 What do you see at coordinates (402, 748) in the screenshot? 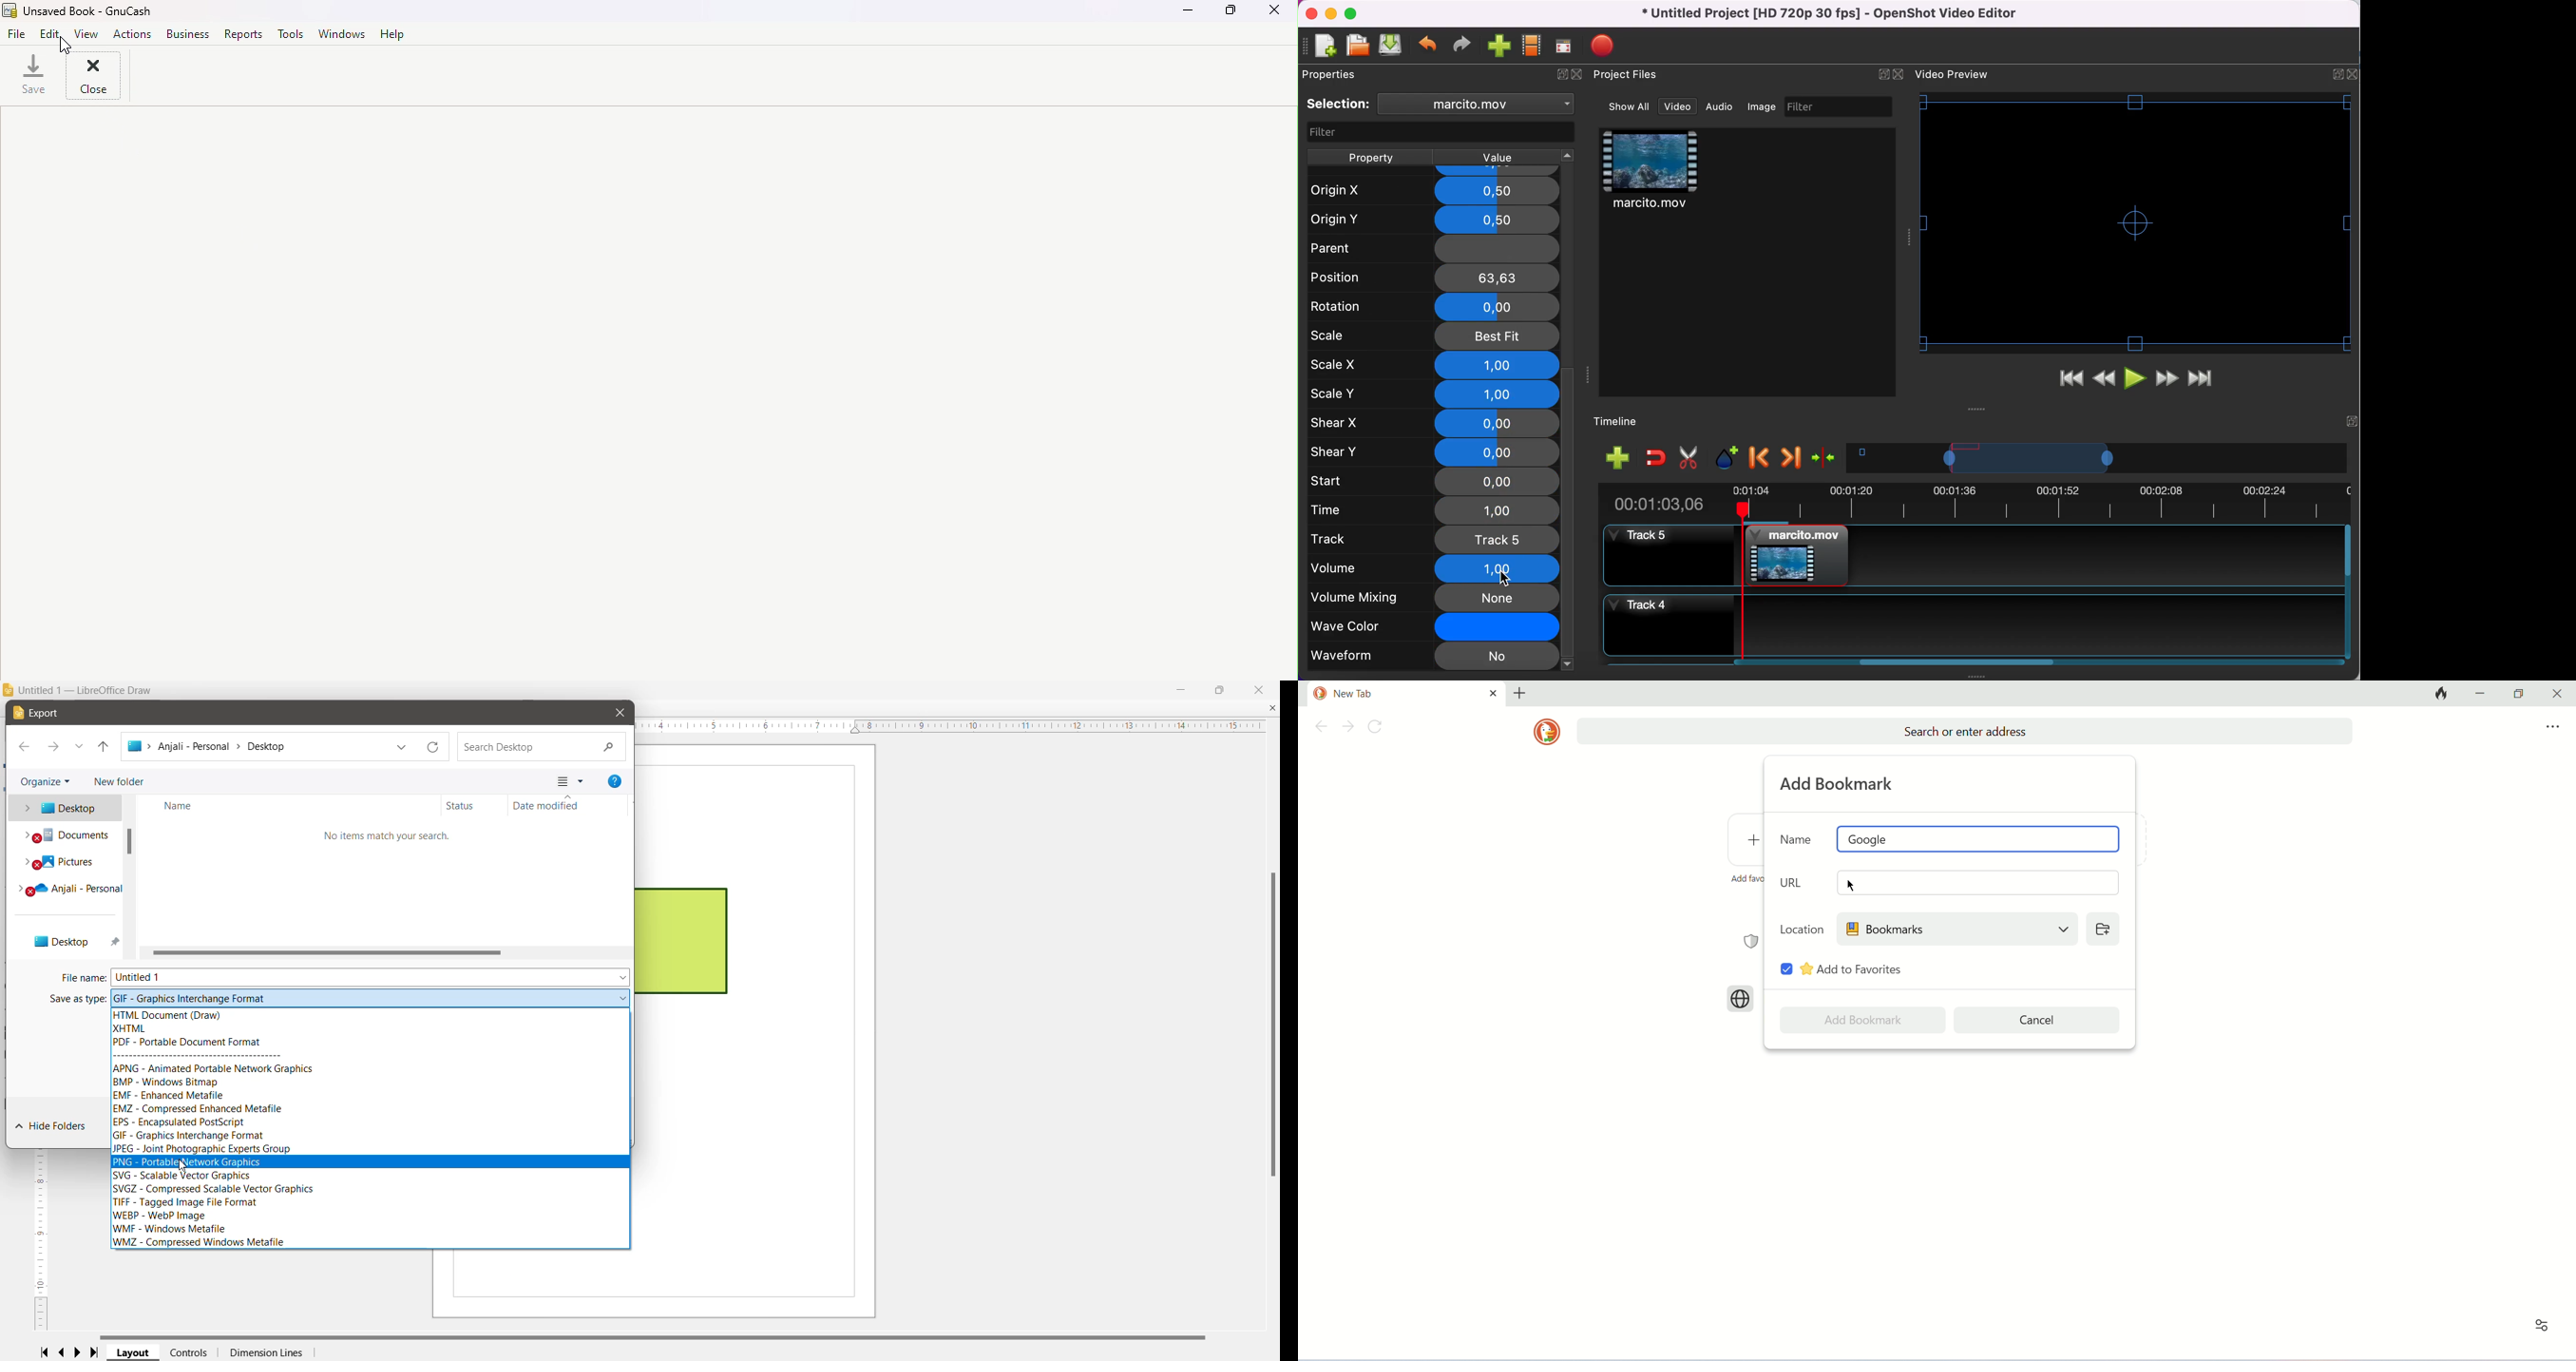
I see `Previous locations` at bounding box center [402, 748].